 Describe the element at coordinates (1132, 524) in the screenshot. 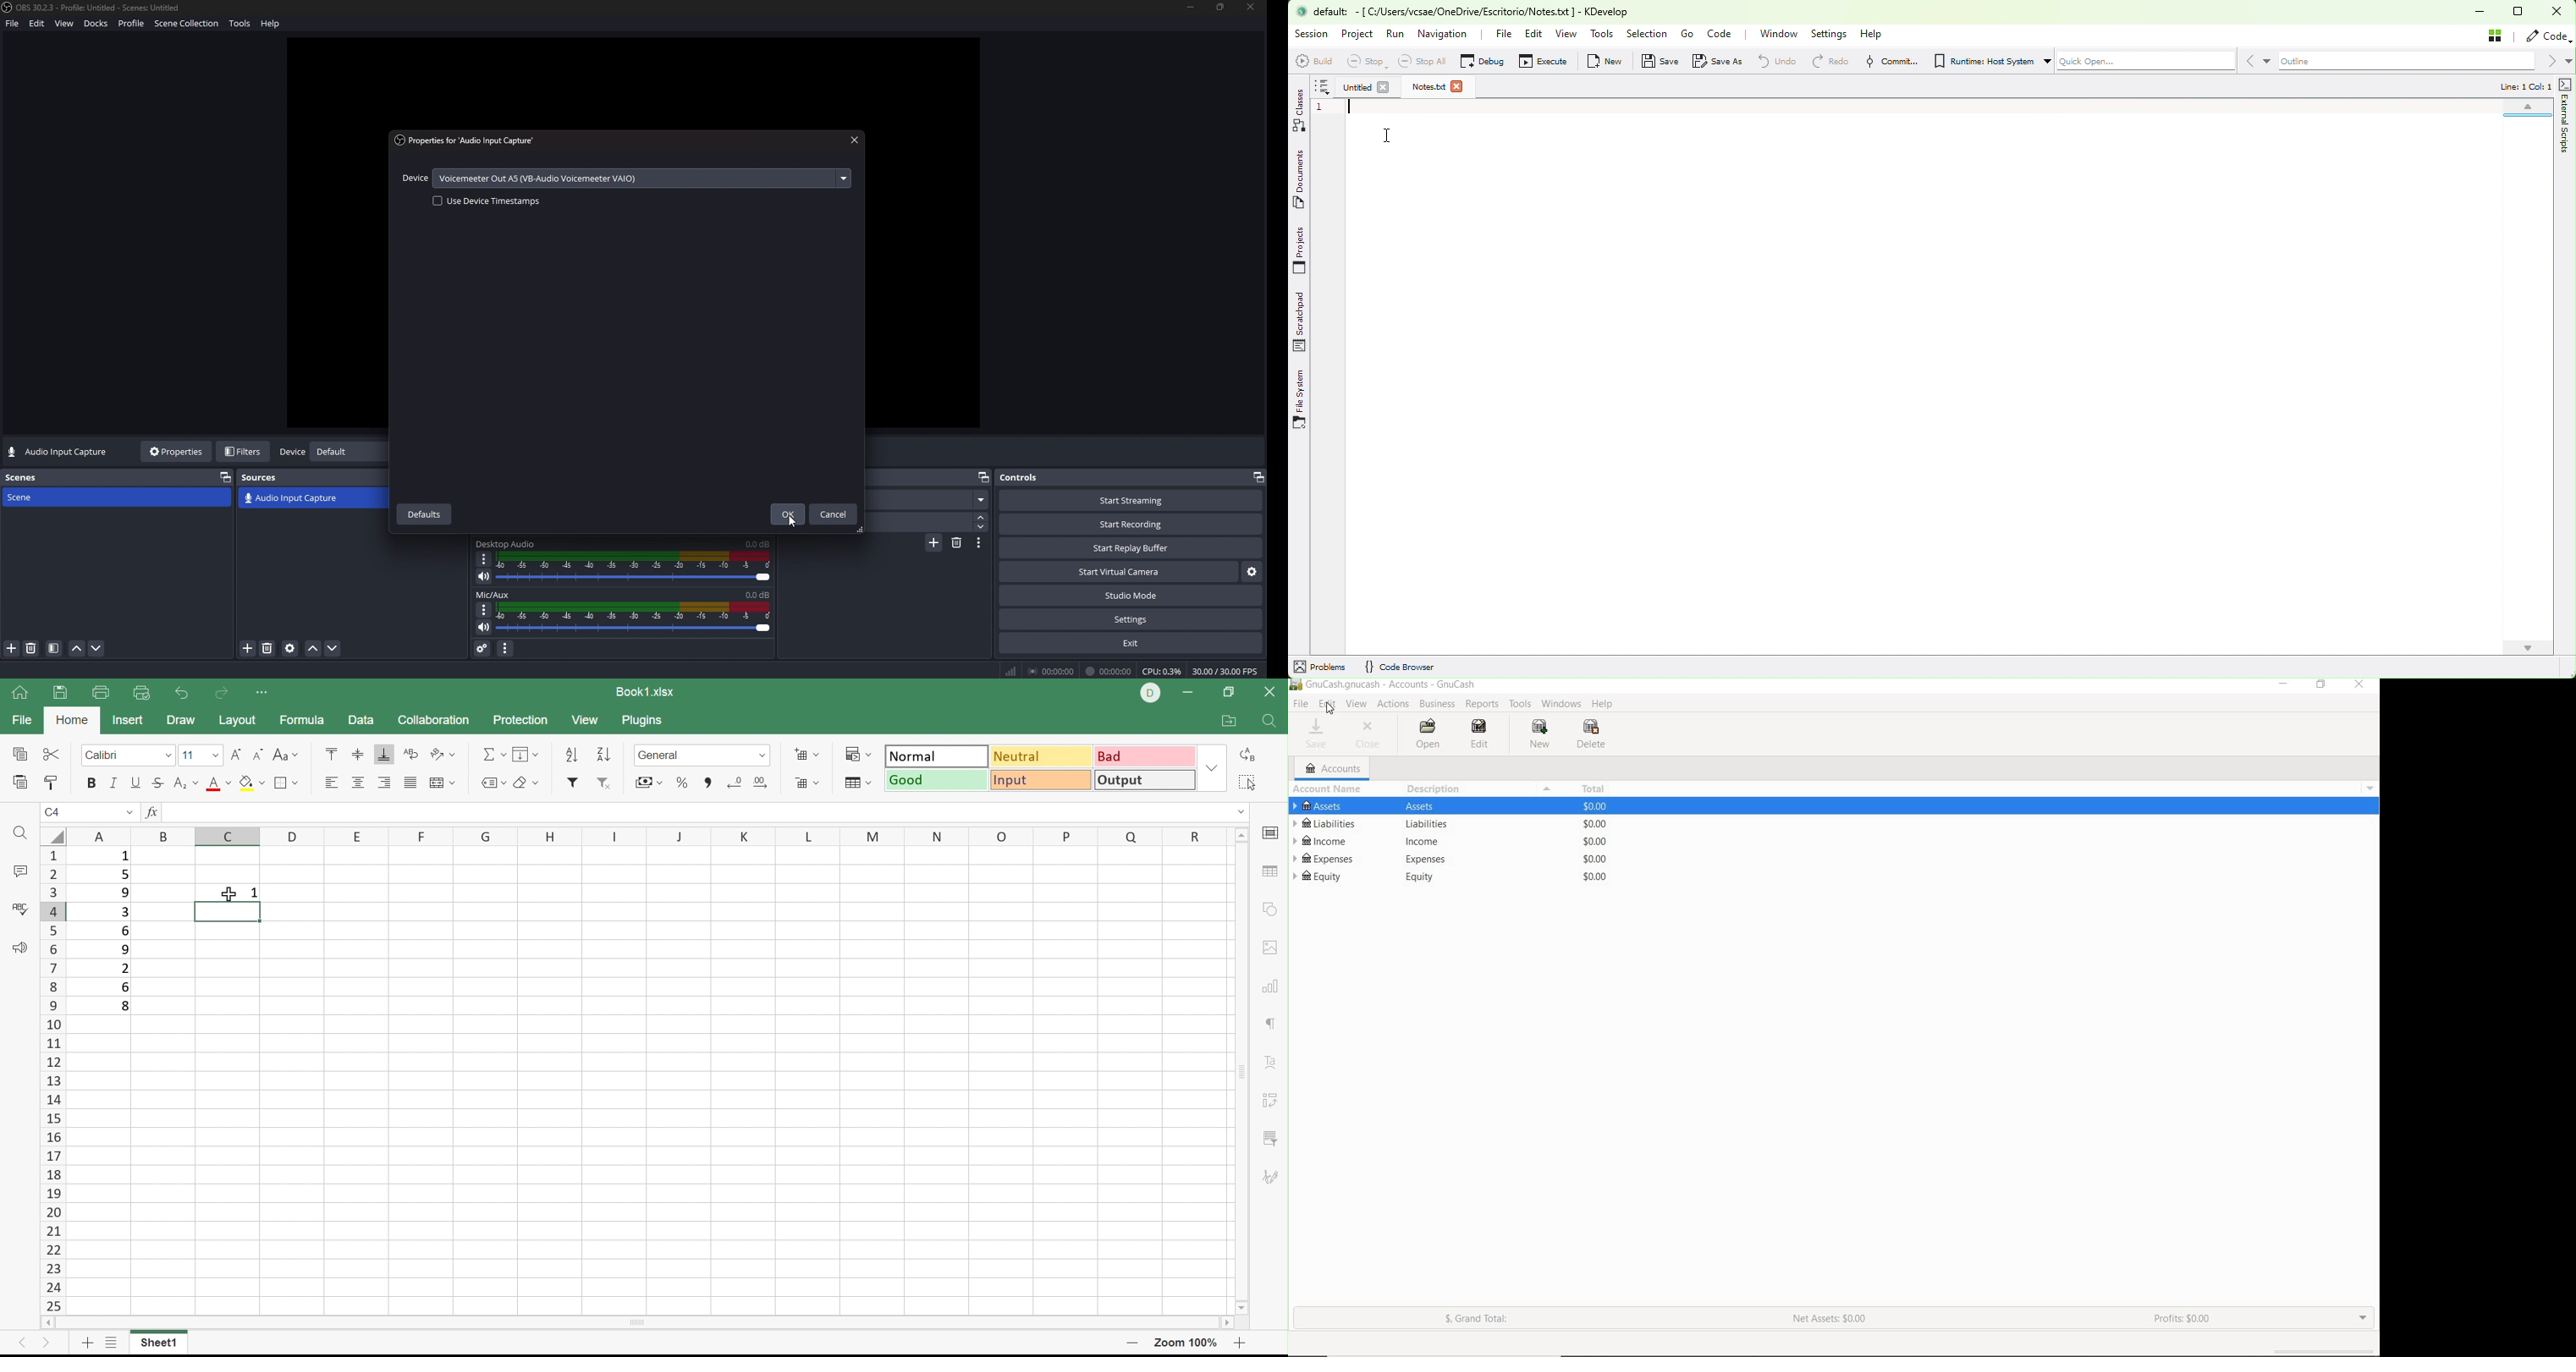

I see `start recording` at that location.